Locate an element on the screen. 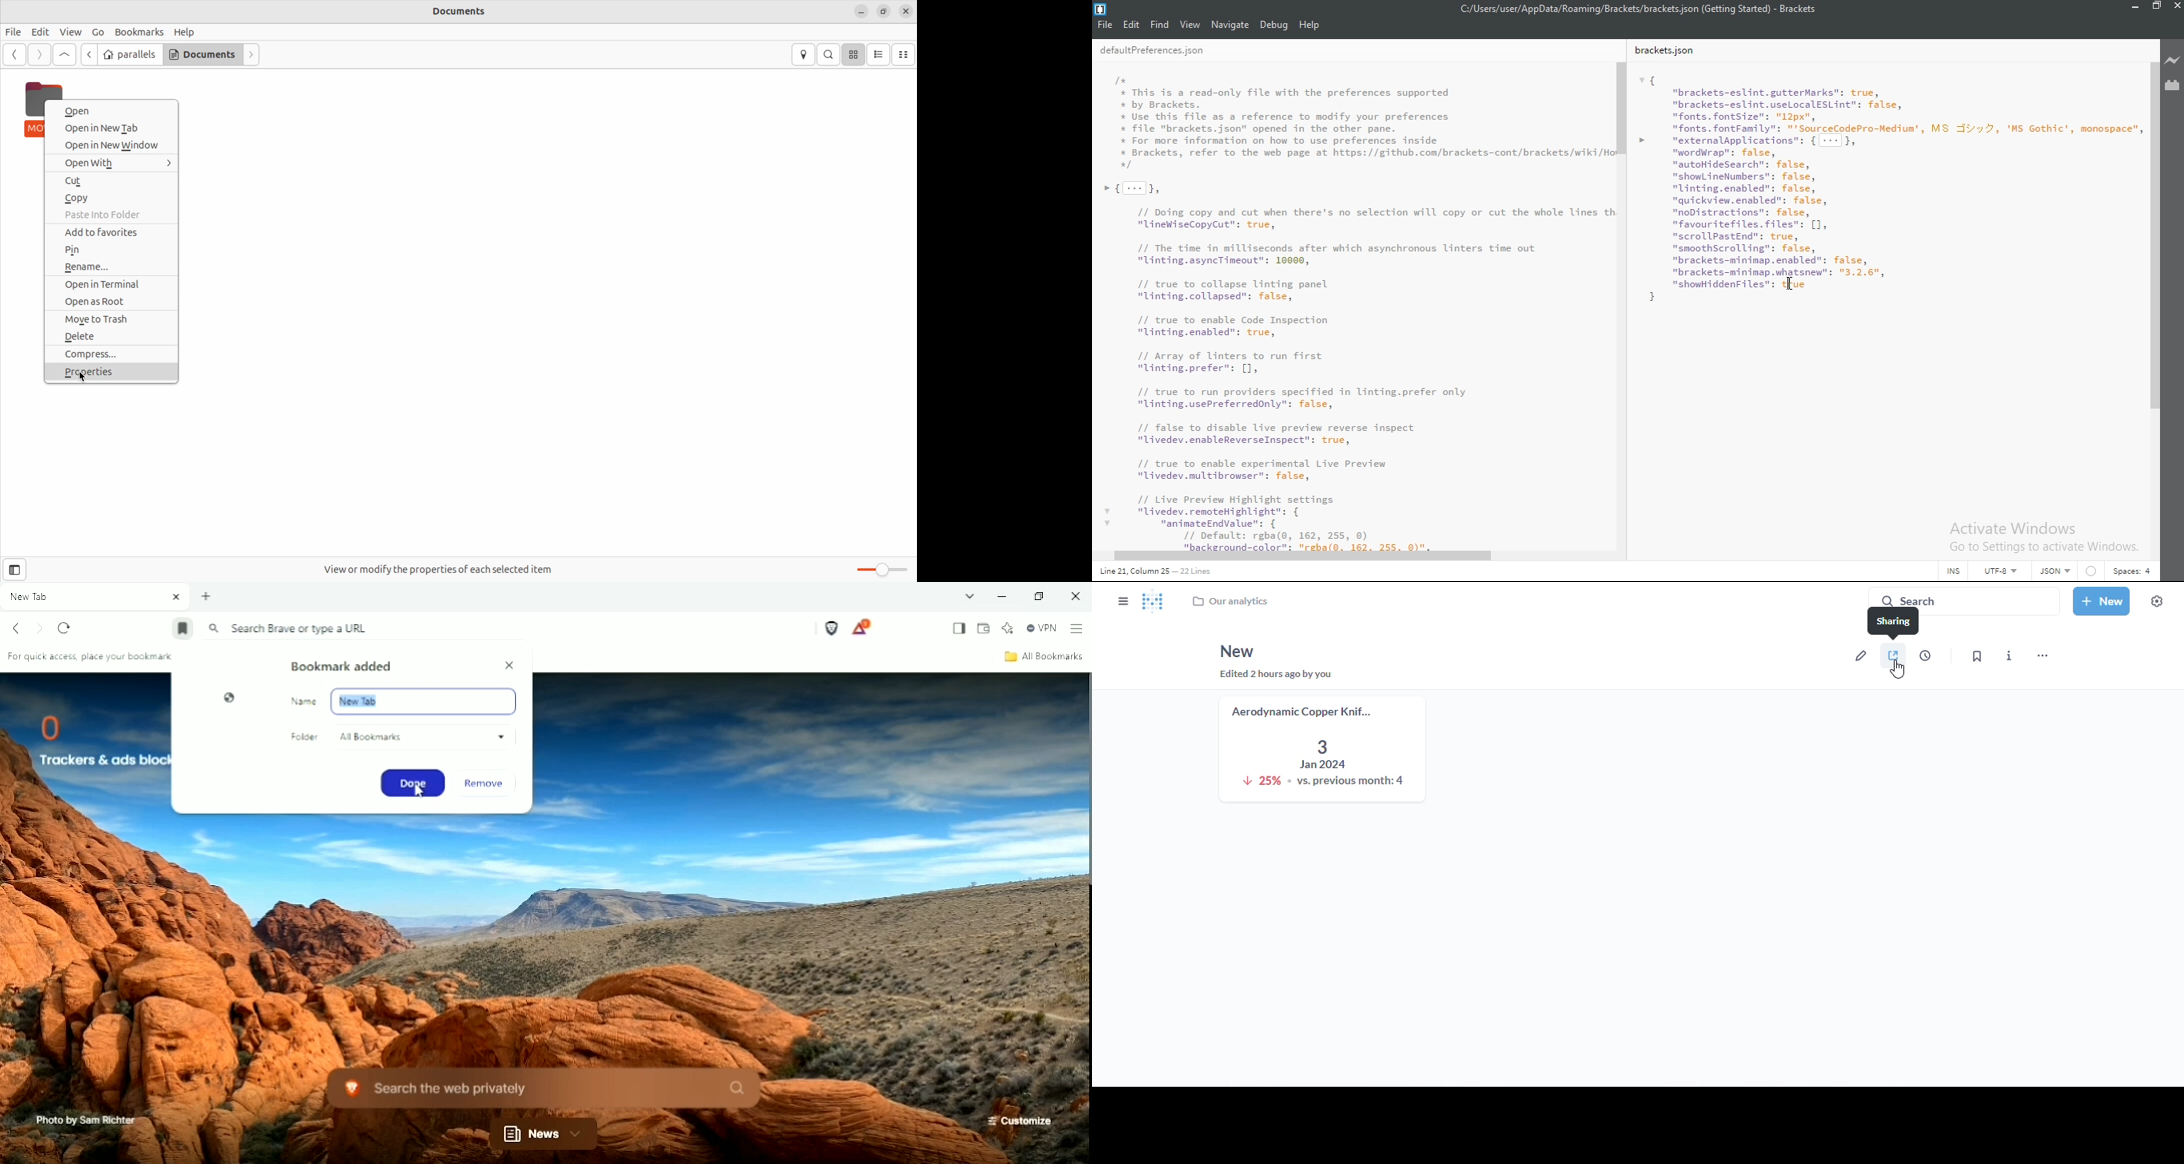 Image resolution: width=2184 pixels, height=1176 pixels. Edit is located at coordinates (1131, 25).